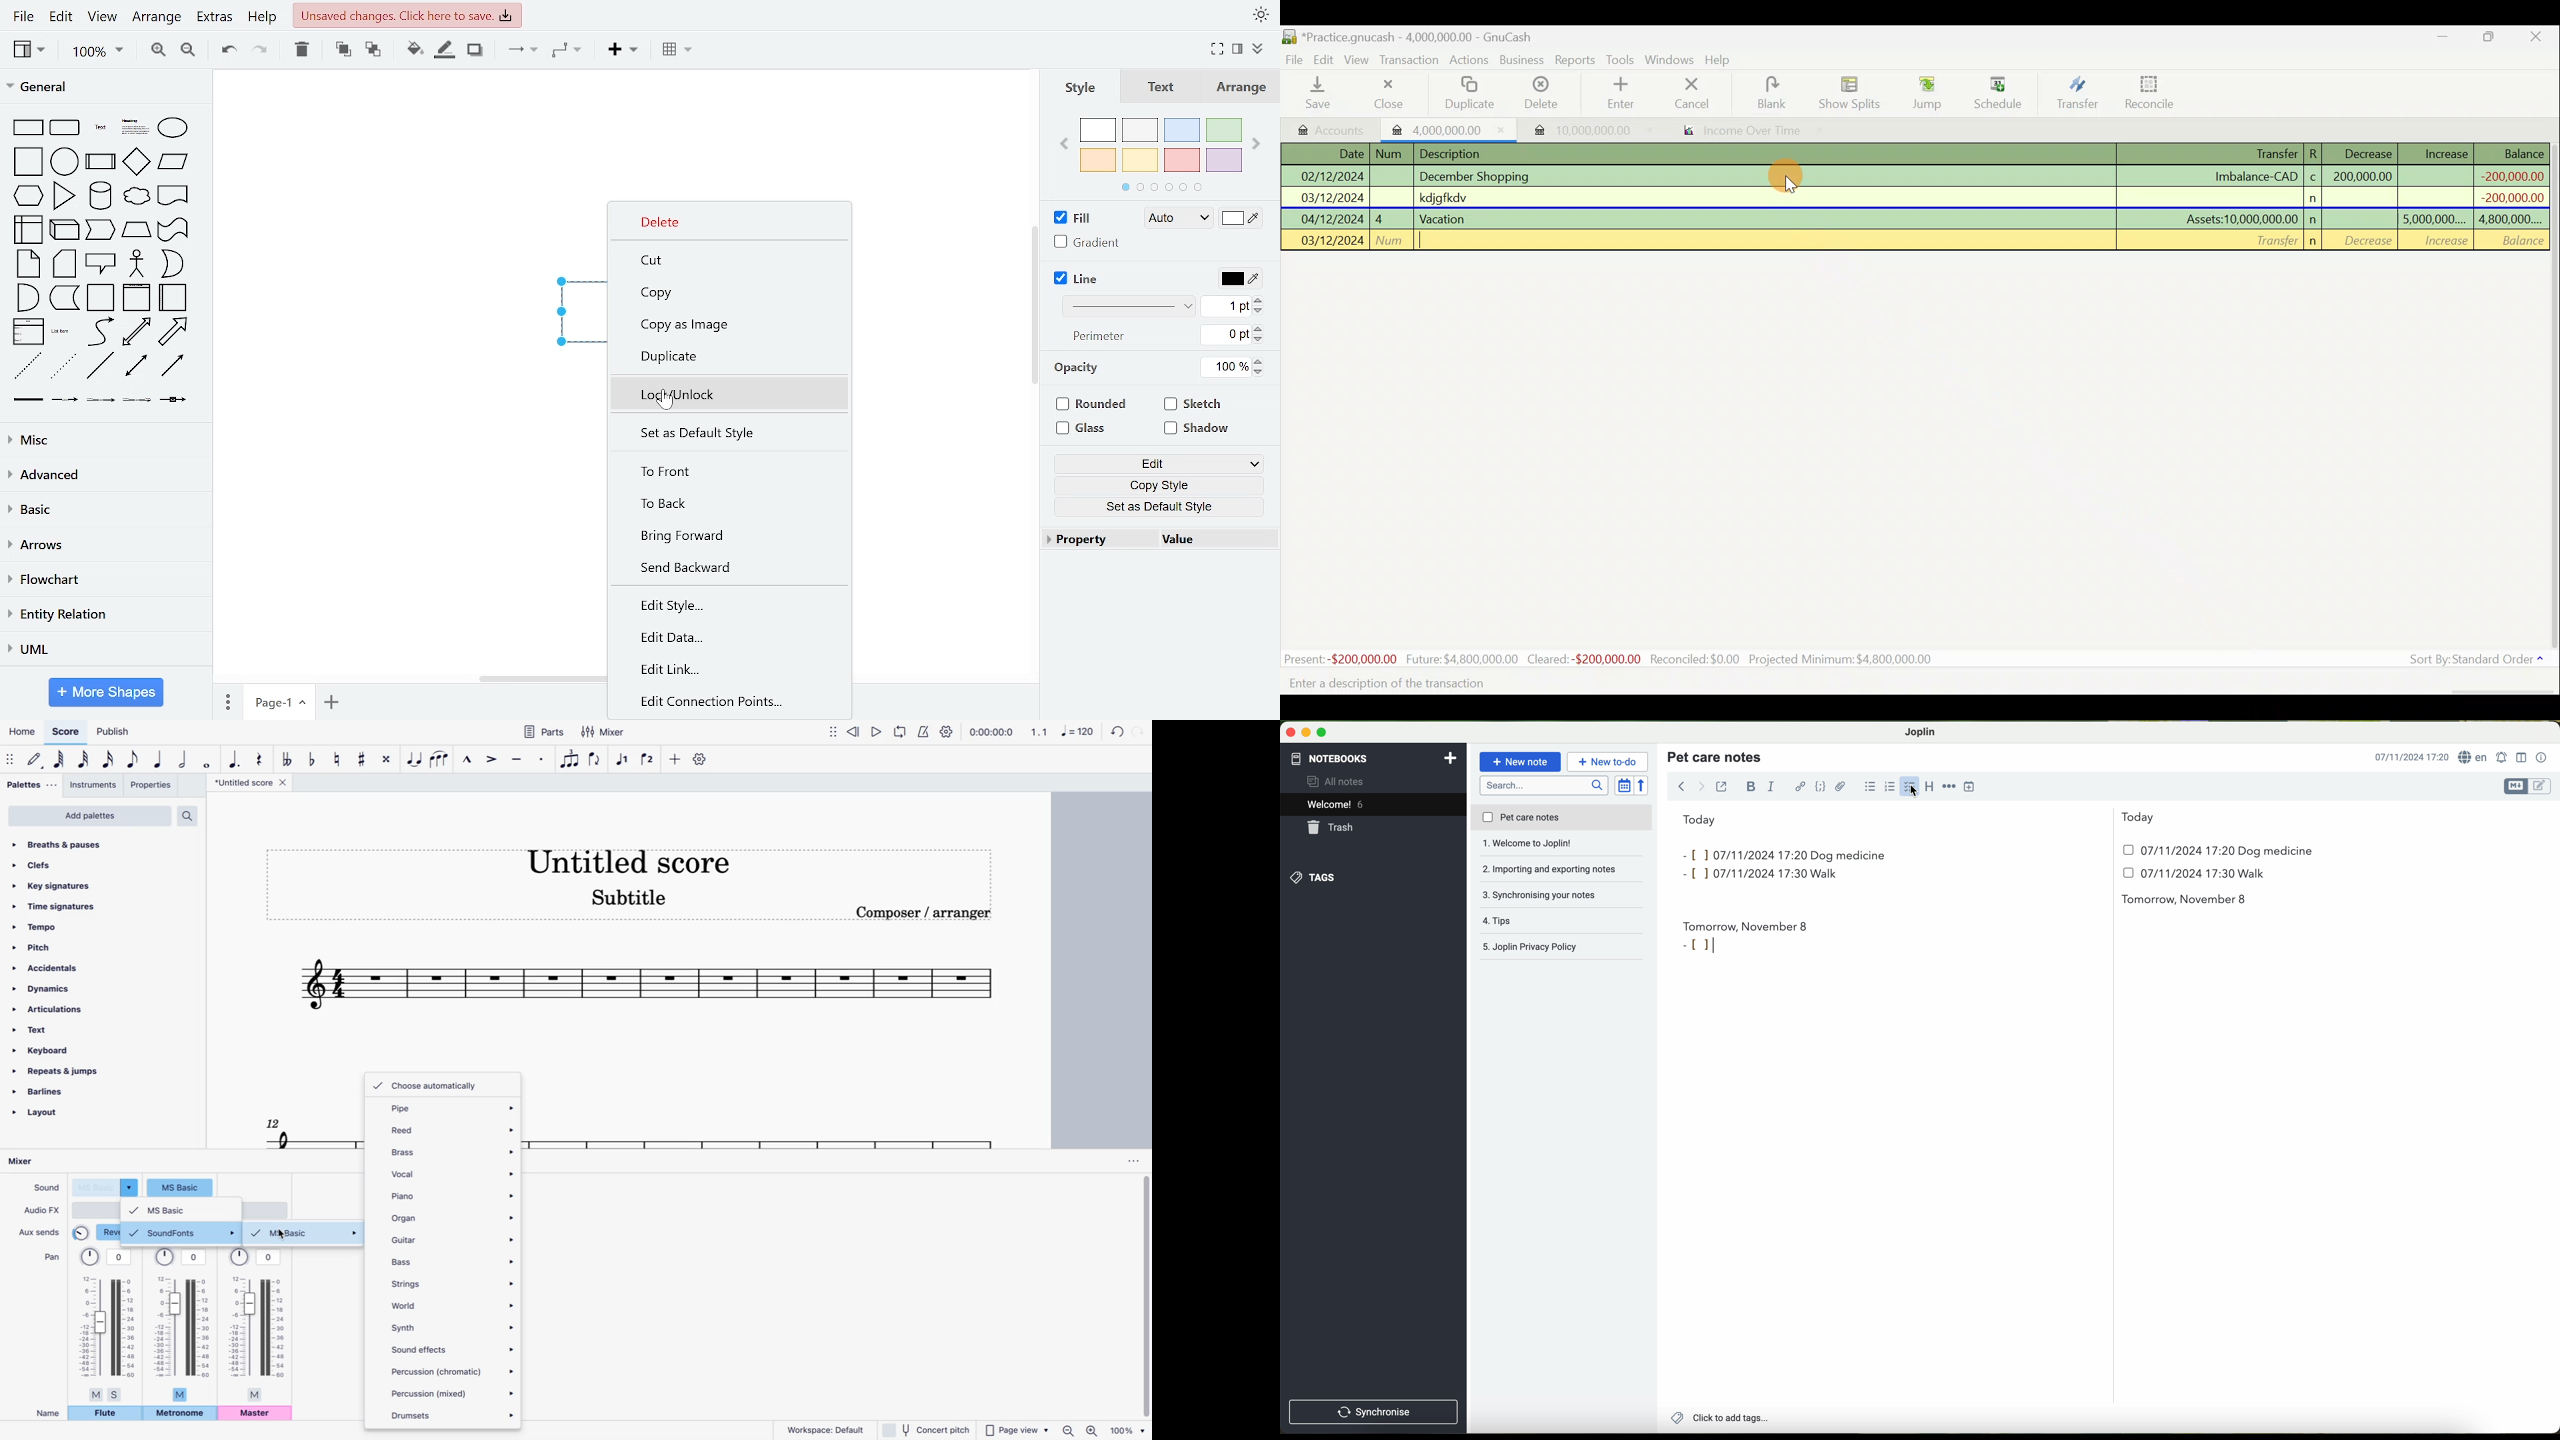 The image size is (2576, 1456). Describe the element at coordinates (180, 1415) in the screenshot. I see `metronome` at that location.